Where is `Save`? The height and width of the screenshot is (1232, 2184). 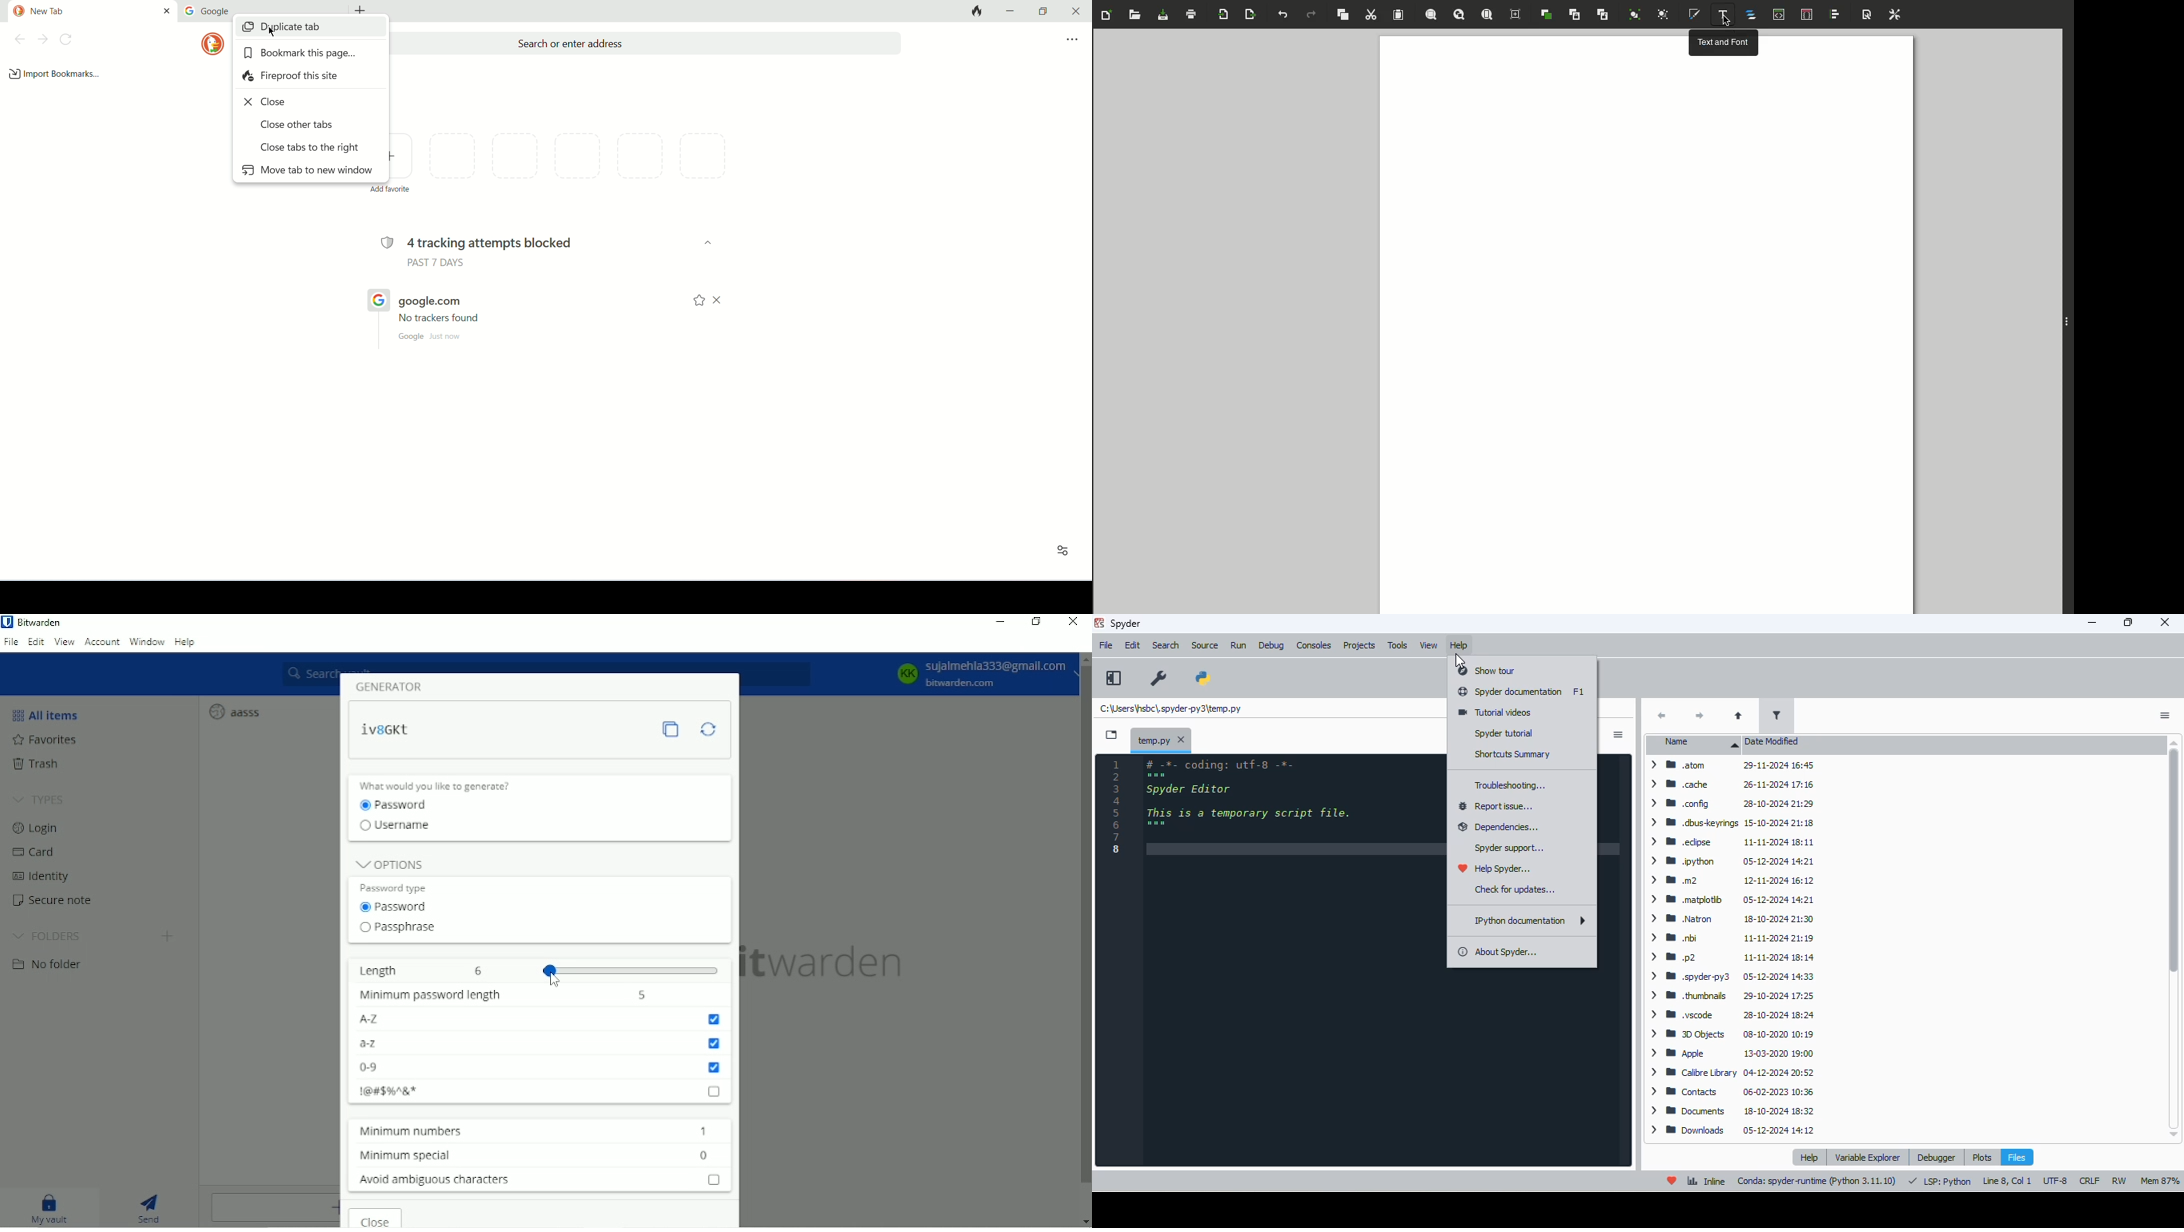 Save is located at coordinates (1164, 17).